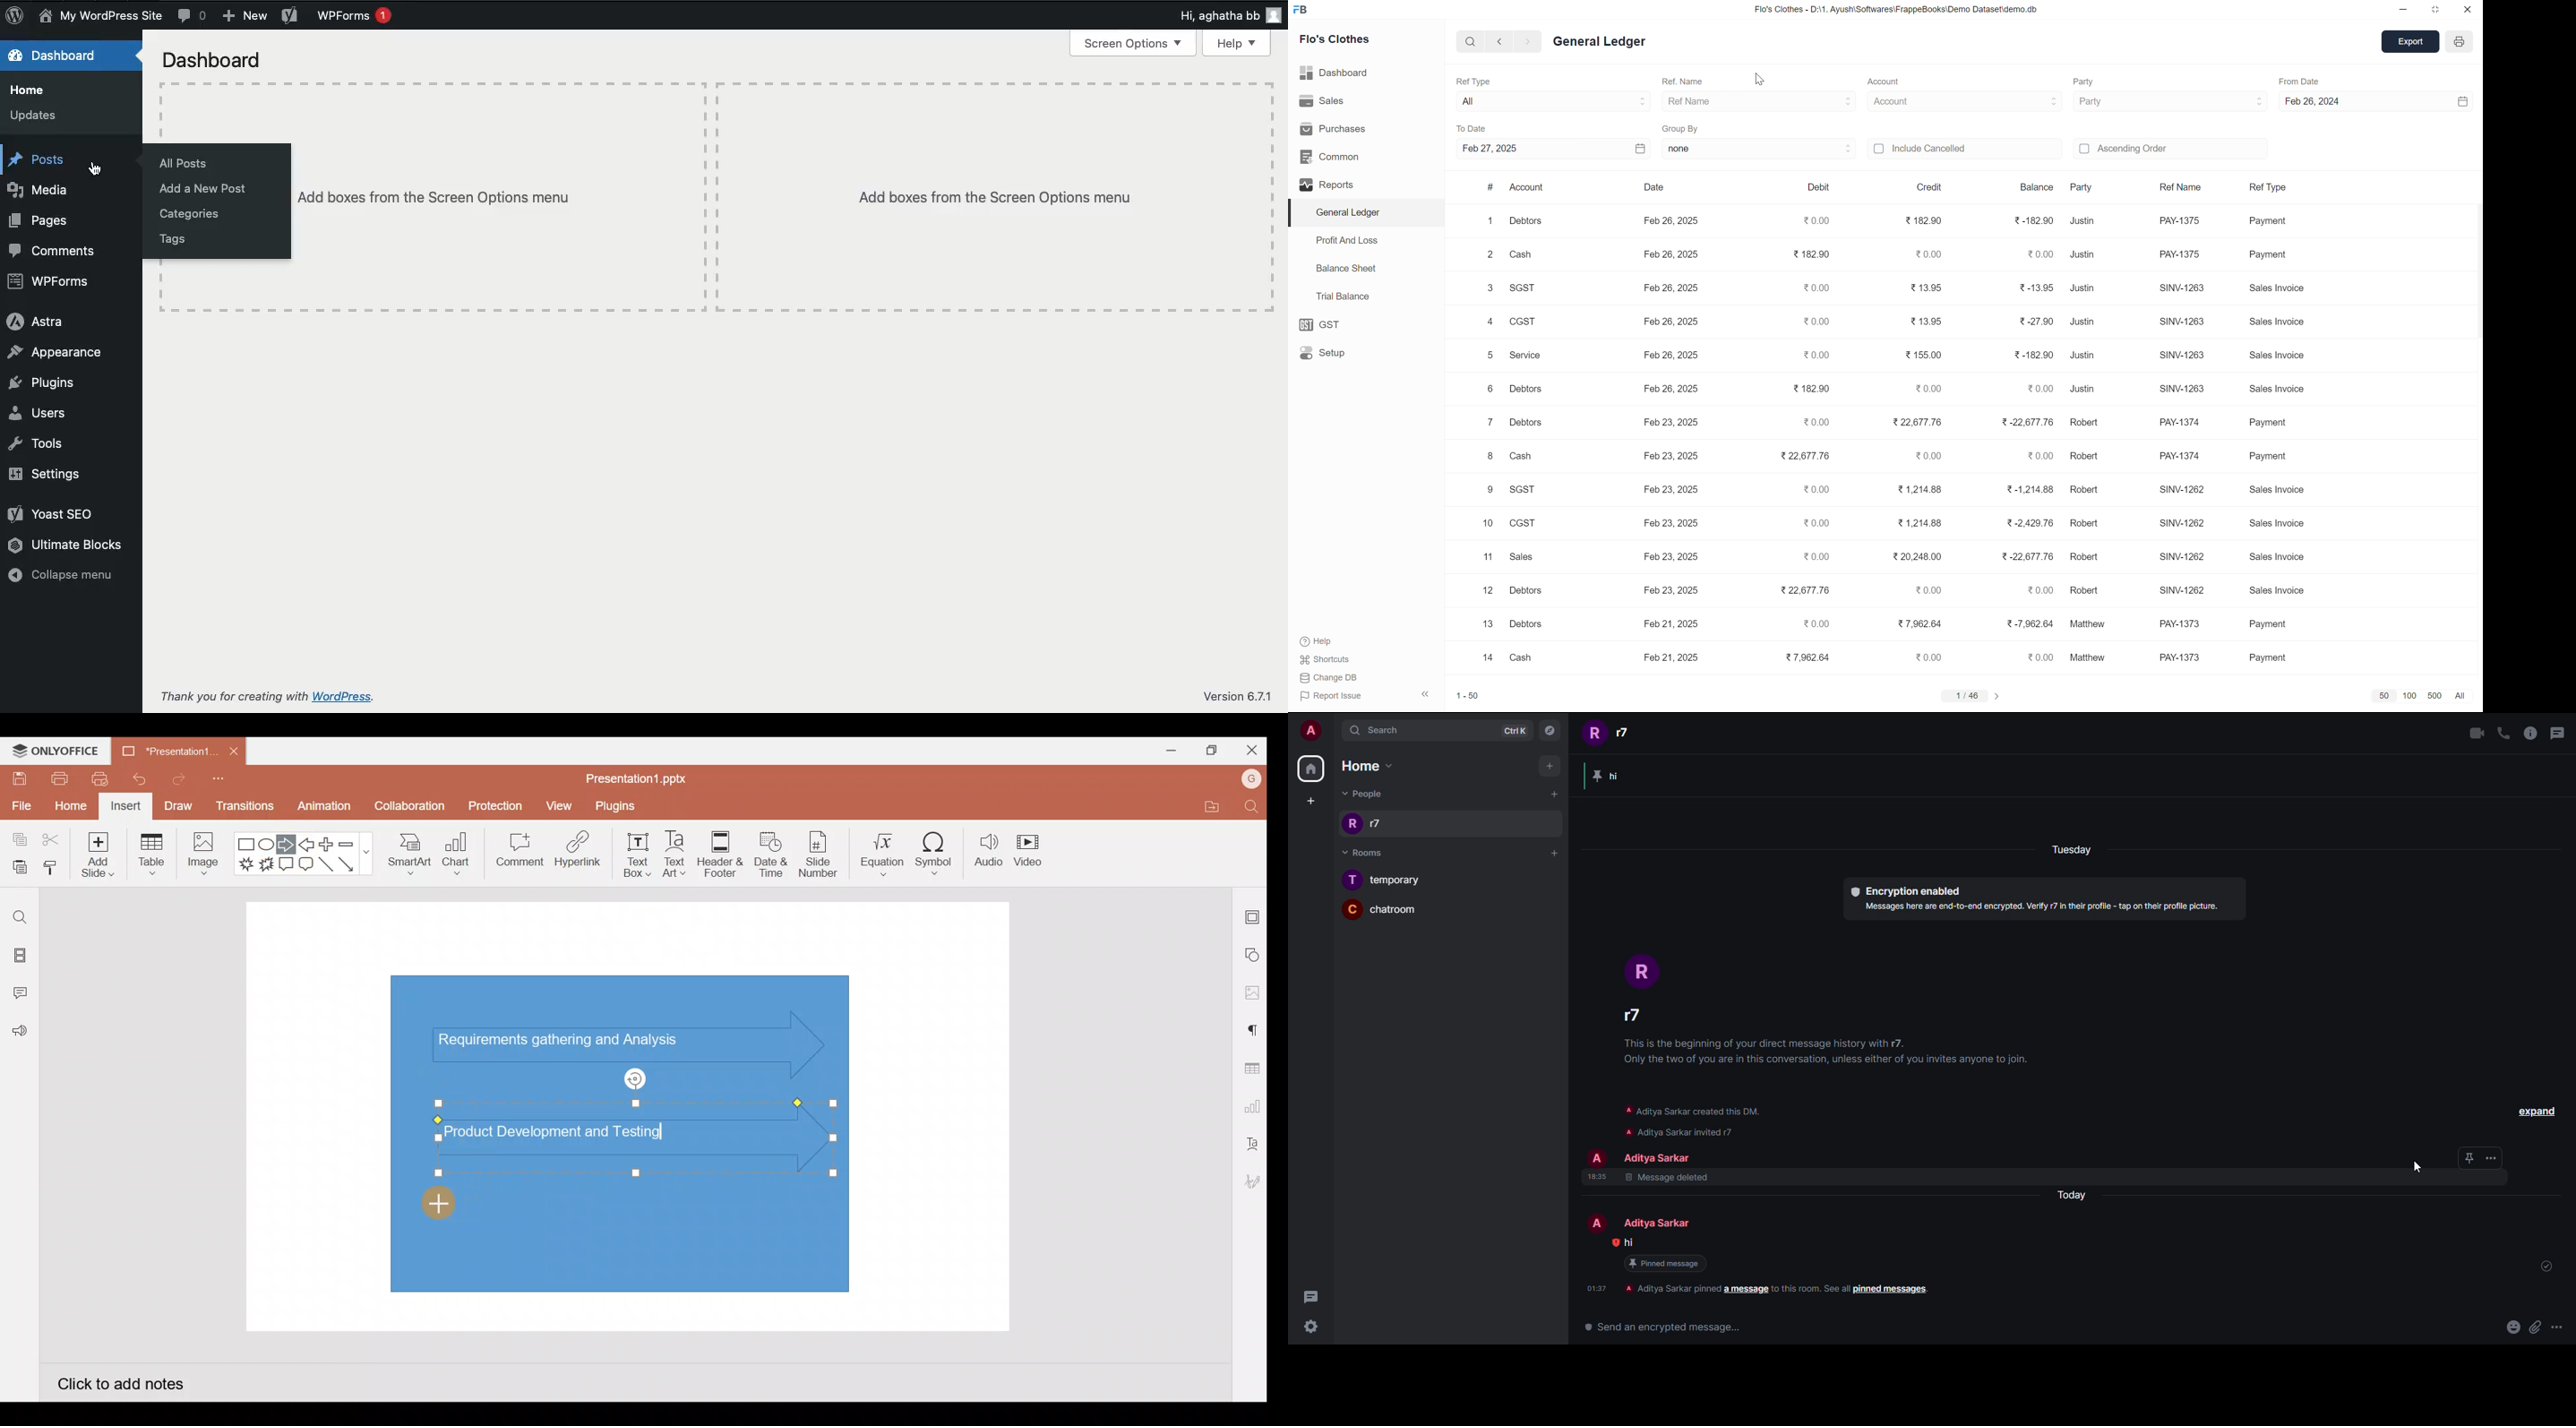  What do you see at coordinates (245, 15) in the screenshot?
I see `New` at bounding box center [245, 15].